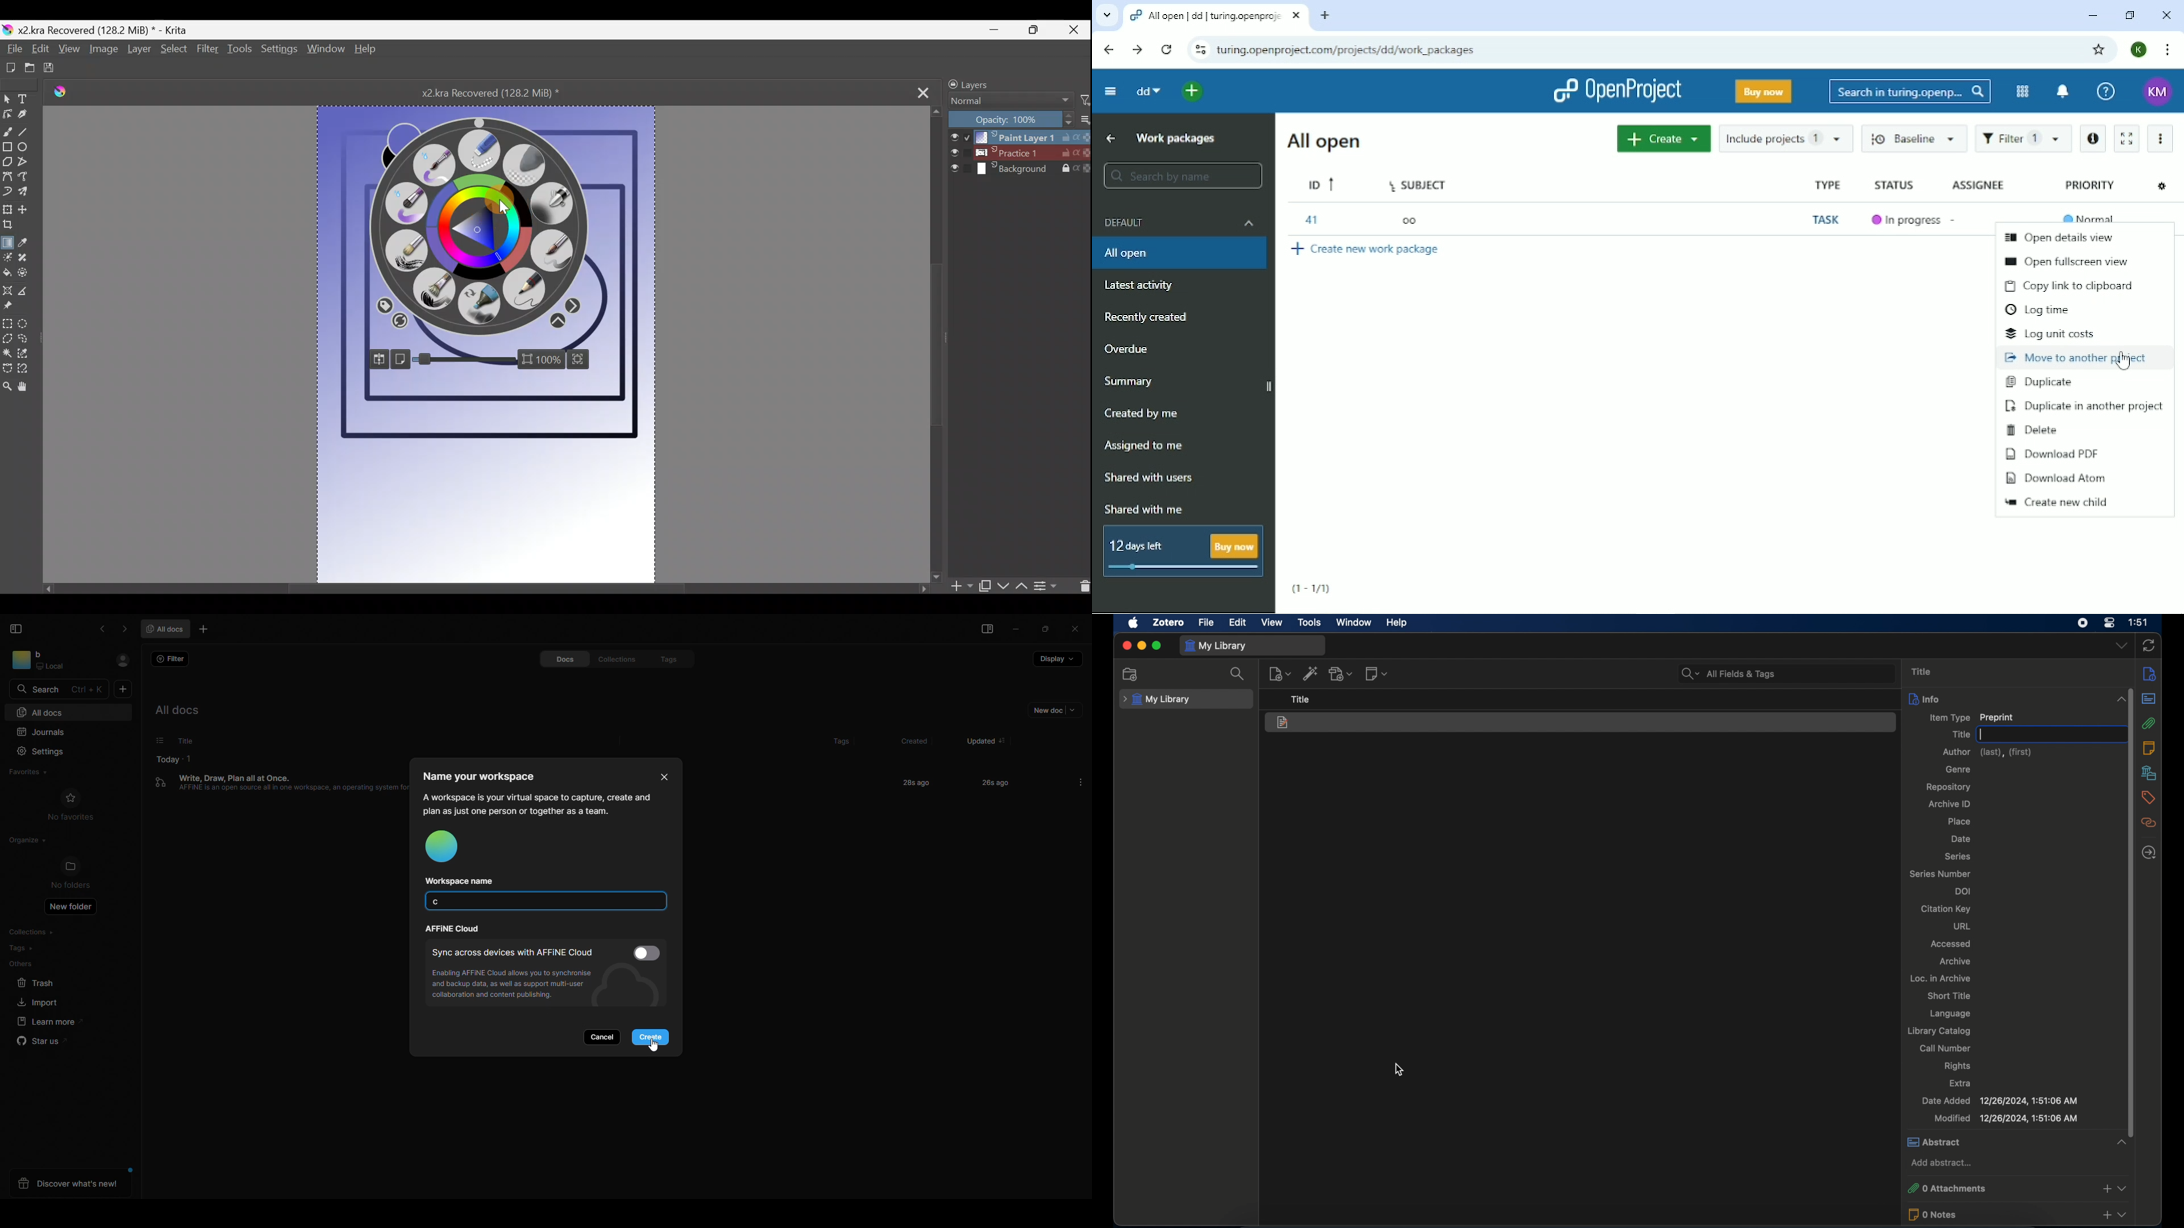 This screenshot has height=1232, width=2184. I want to click on settings, so click(44, 750).